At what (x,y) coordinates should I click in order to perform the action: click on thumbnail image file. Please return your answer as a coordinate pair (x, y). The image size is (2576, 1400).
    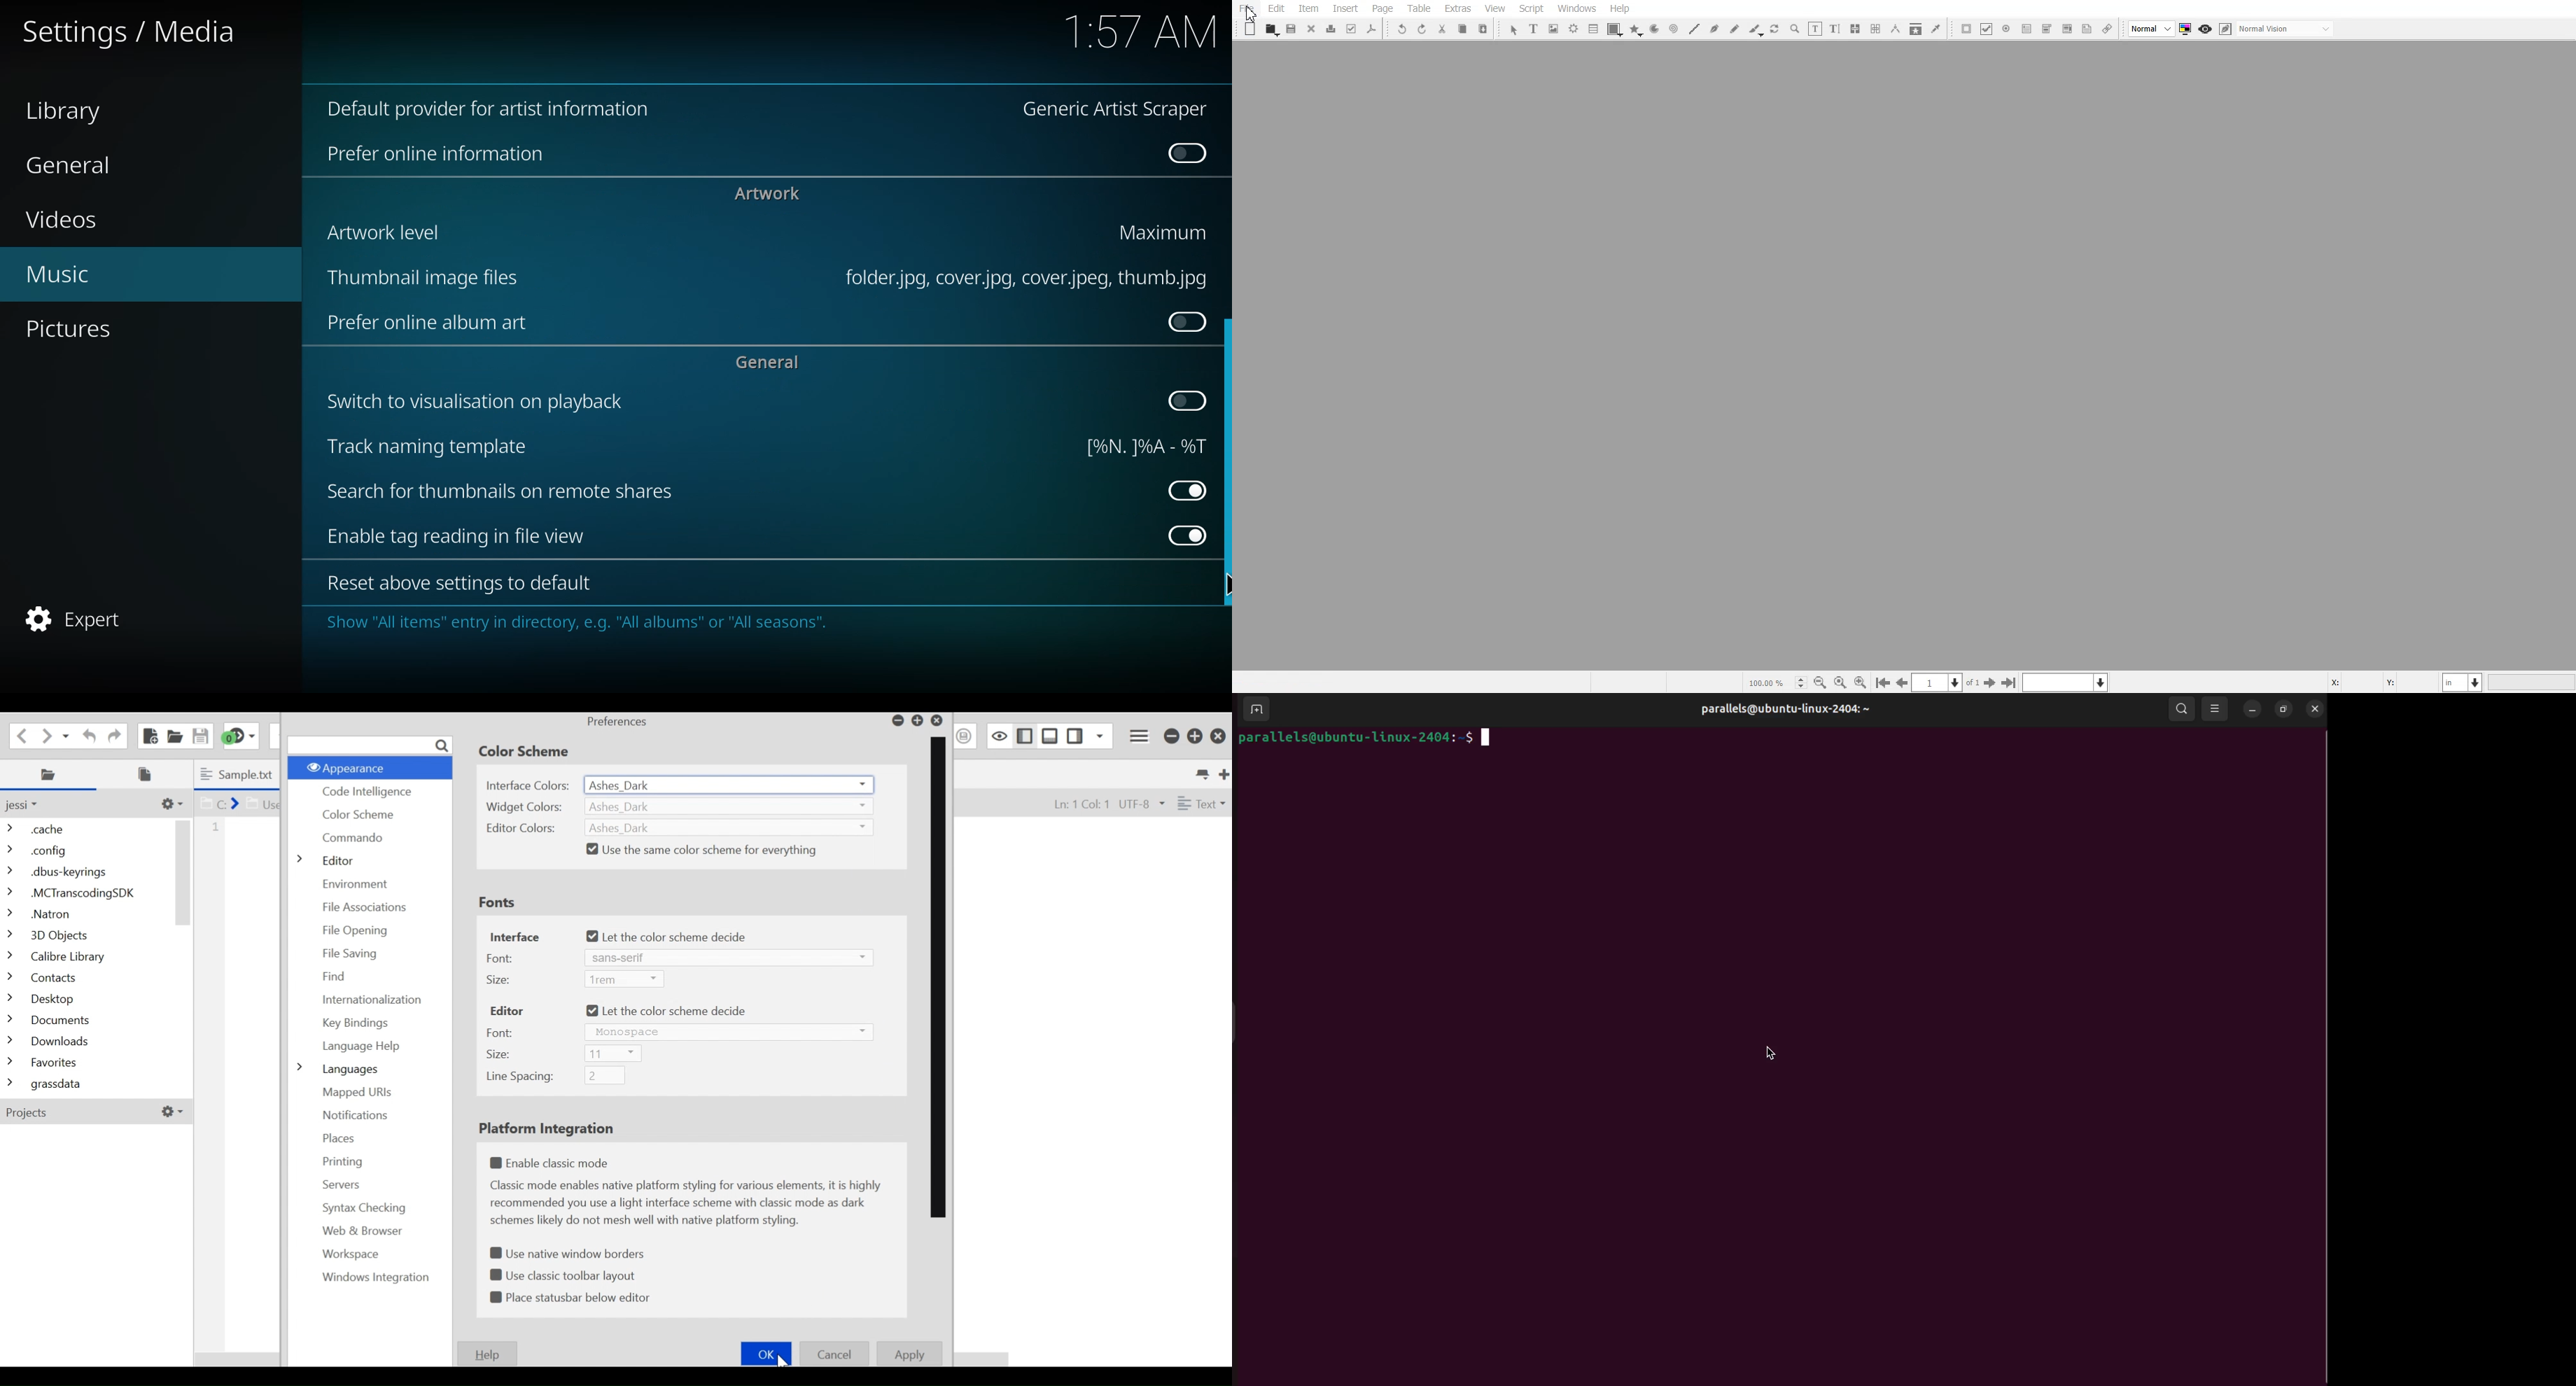
    Looking at the image, I should click on (417, 278).